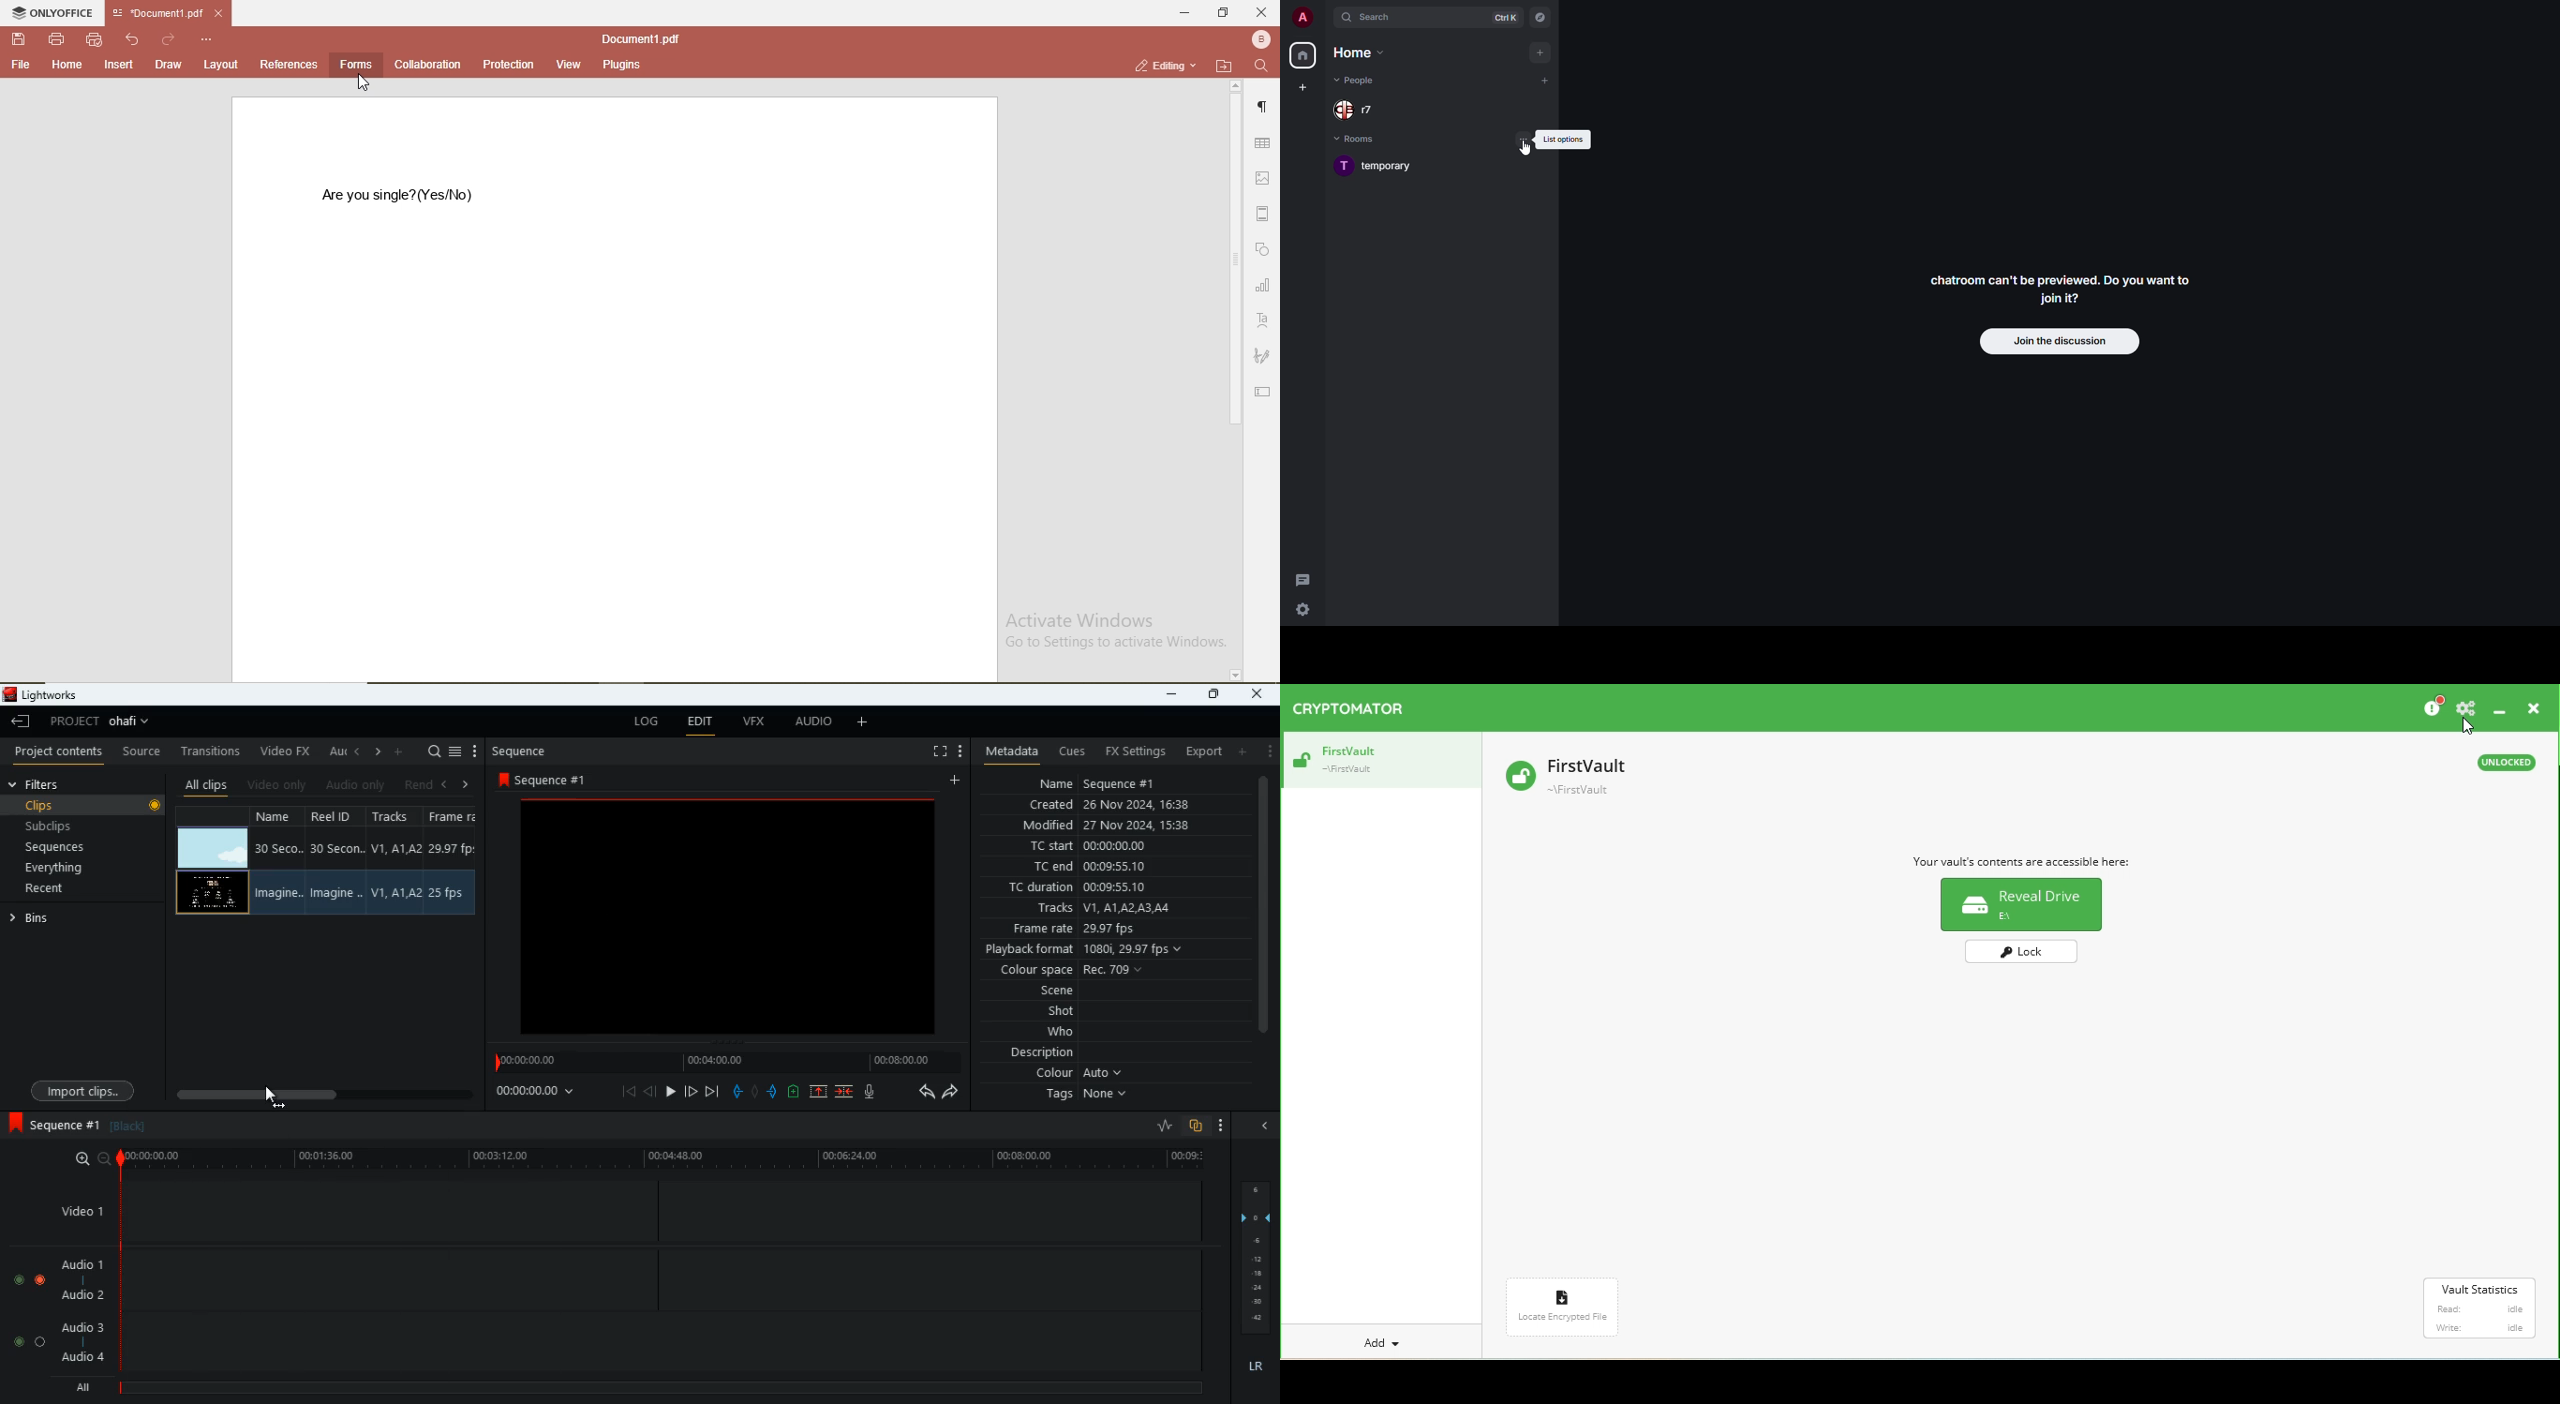  Describe the element at coordinates (956, 1095) in the screenshot. I see `forward` at that location.